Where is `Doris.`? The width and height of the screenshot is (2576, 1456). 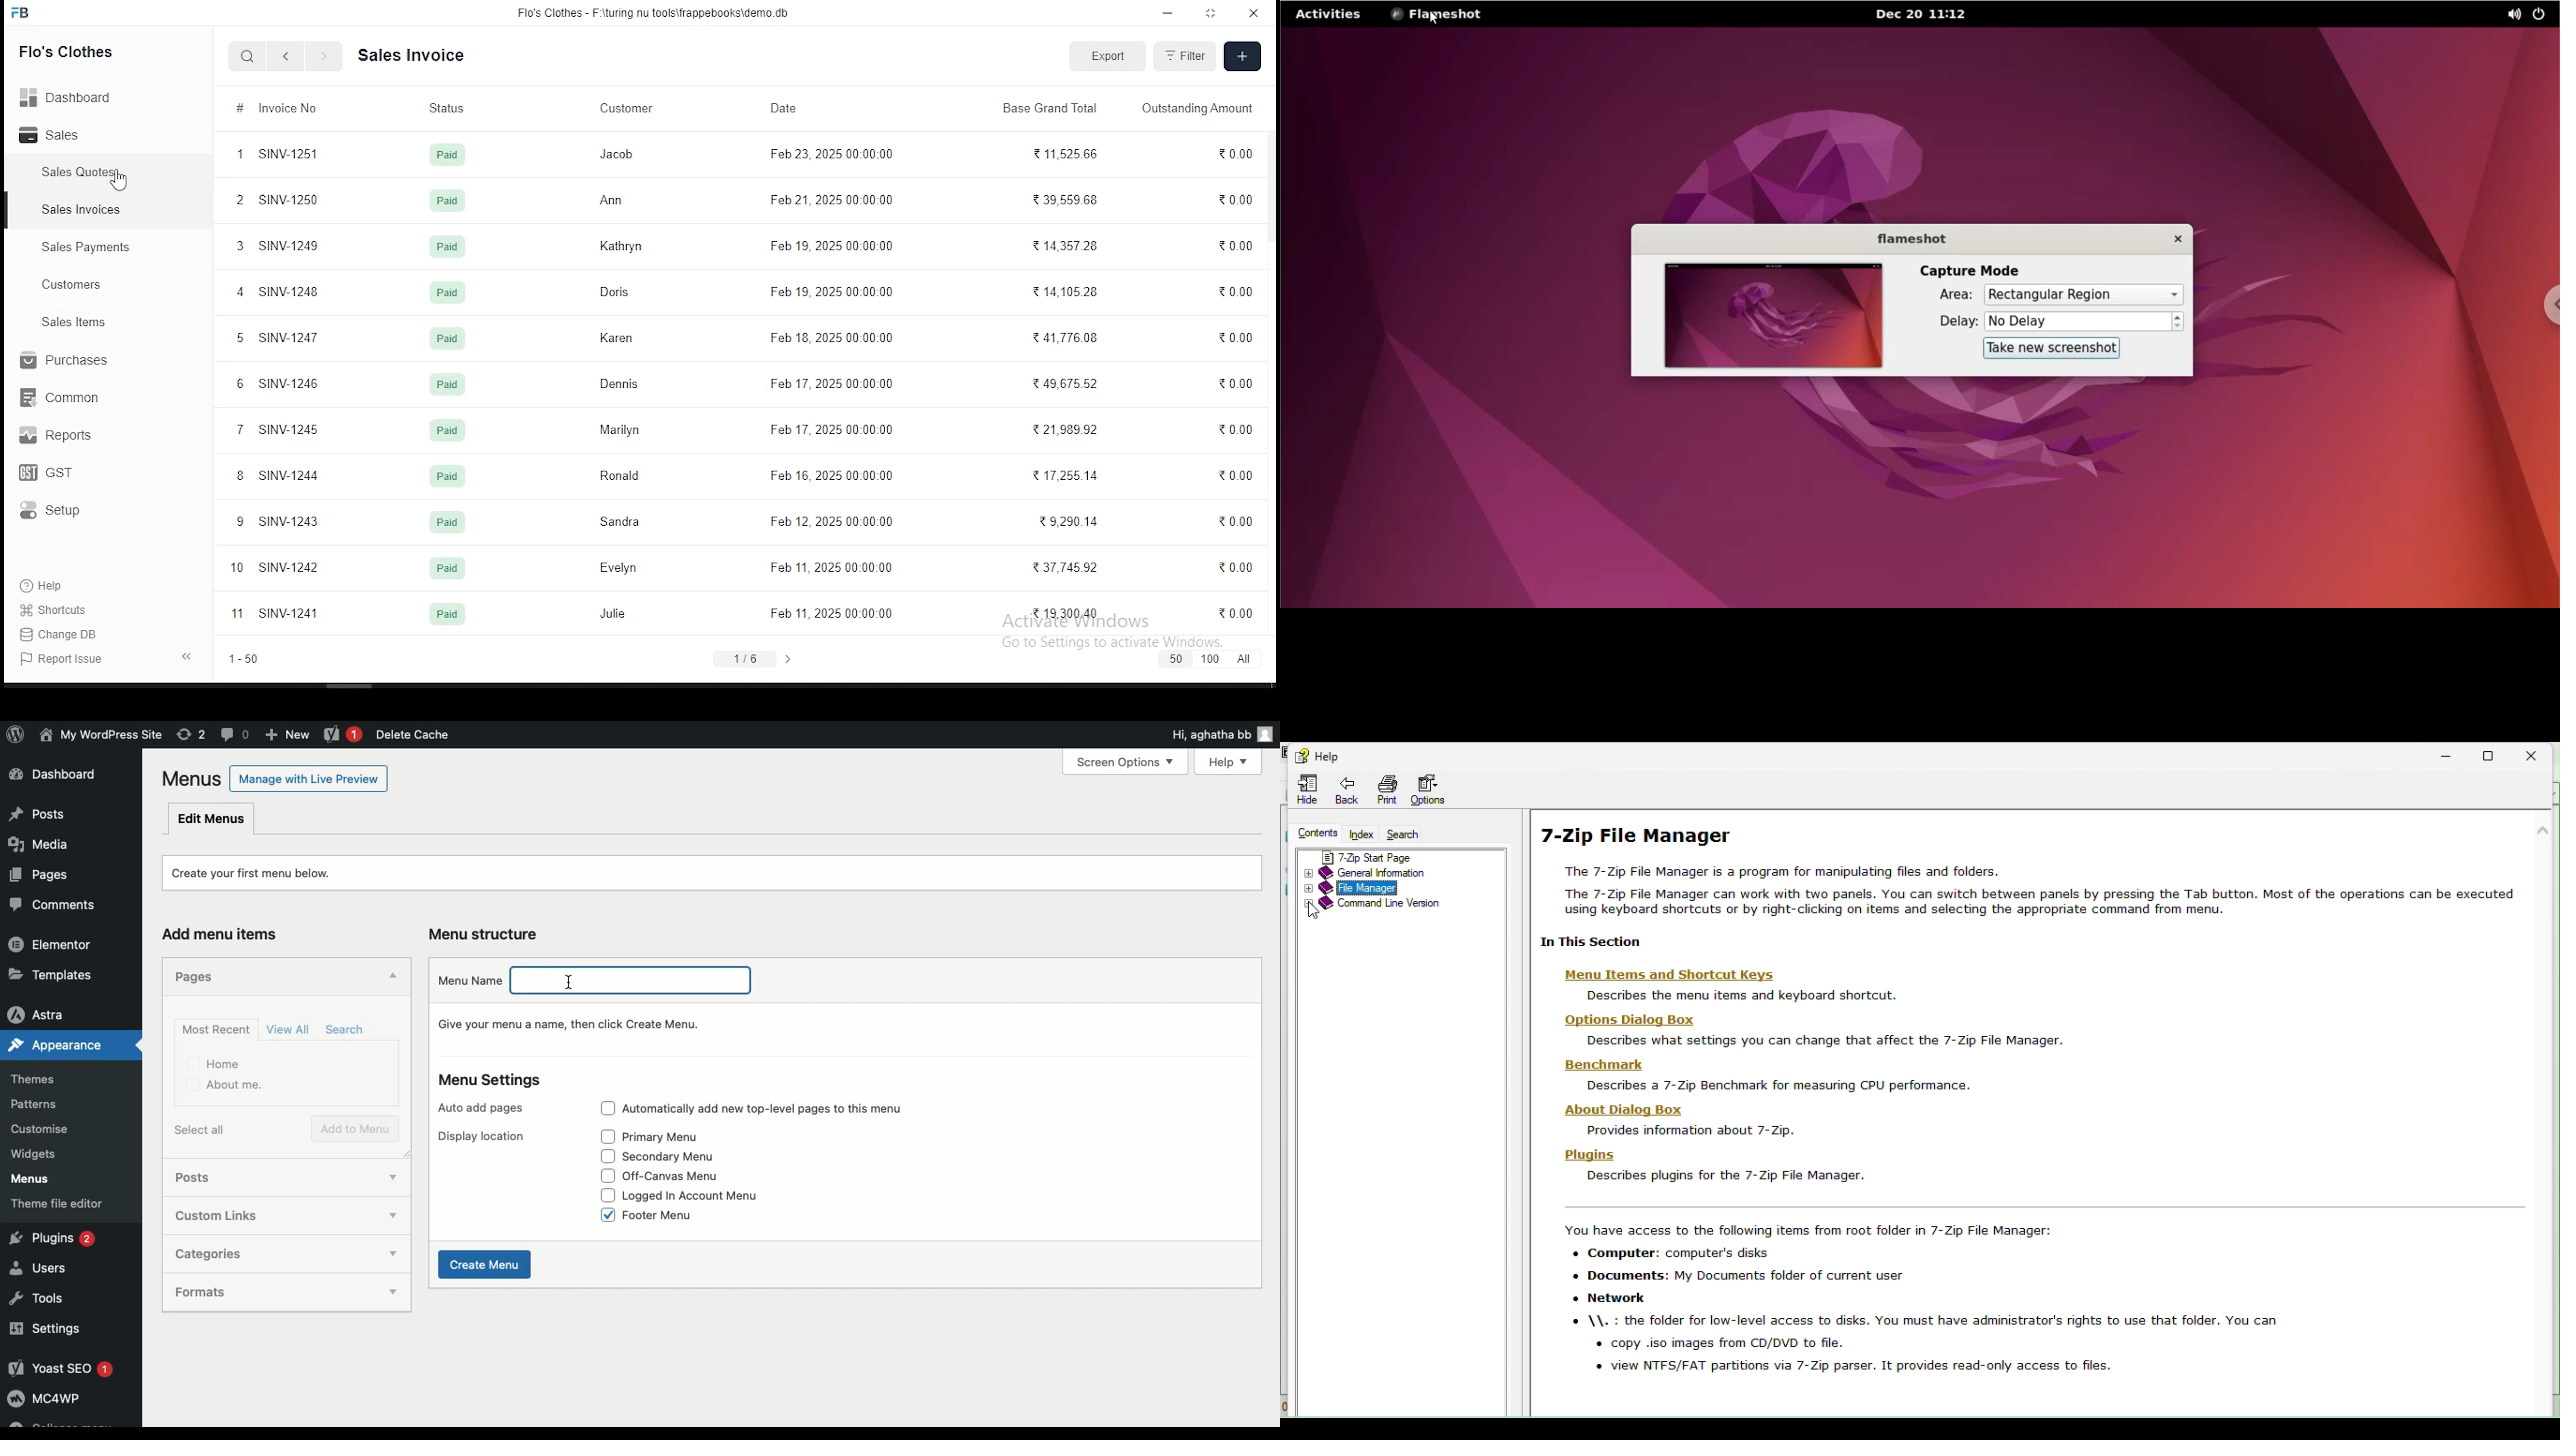
Doris. is located at coordinates (616, 292).